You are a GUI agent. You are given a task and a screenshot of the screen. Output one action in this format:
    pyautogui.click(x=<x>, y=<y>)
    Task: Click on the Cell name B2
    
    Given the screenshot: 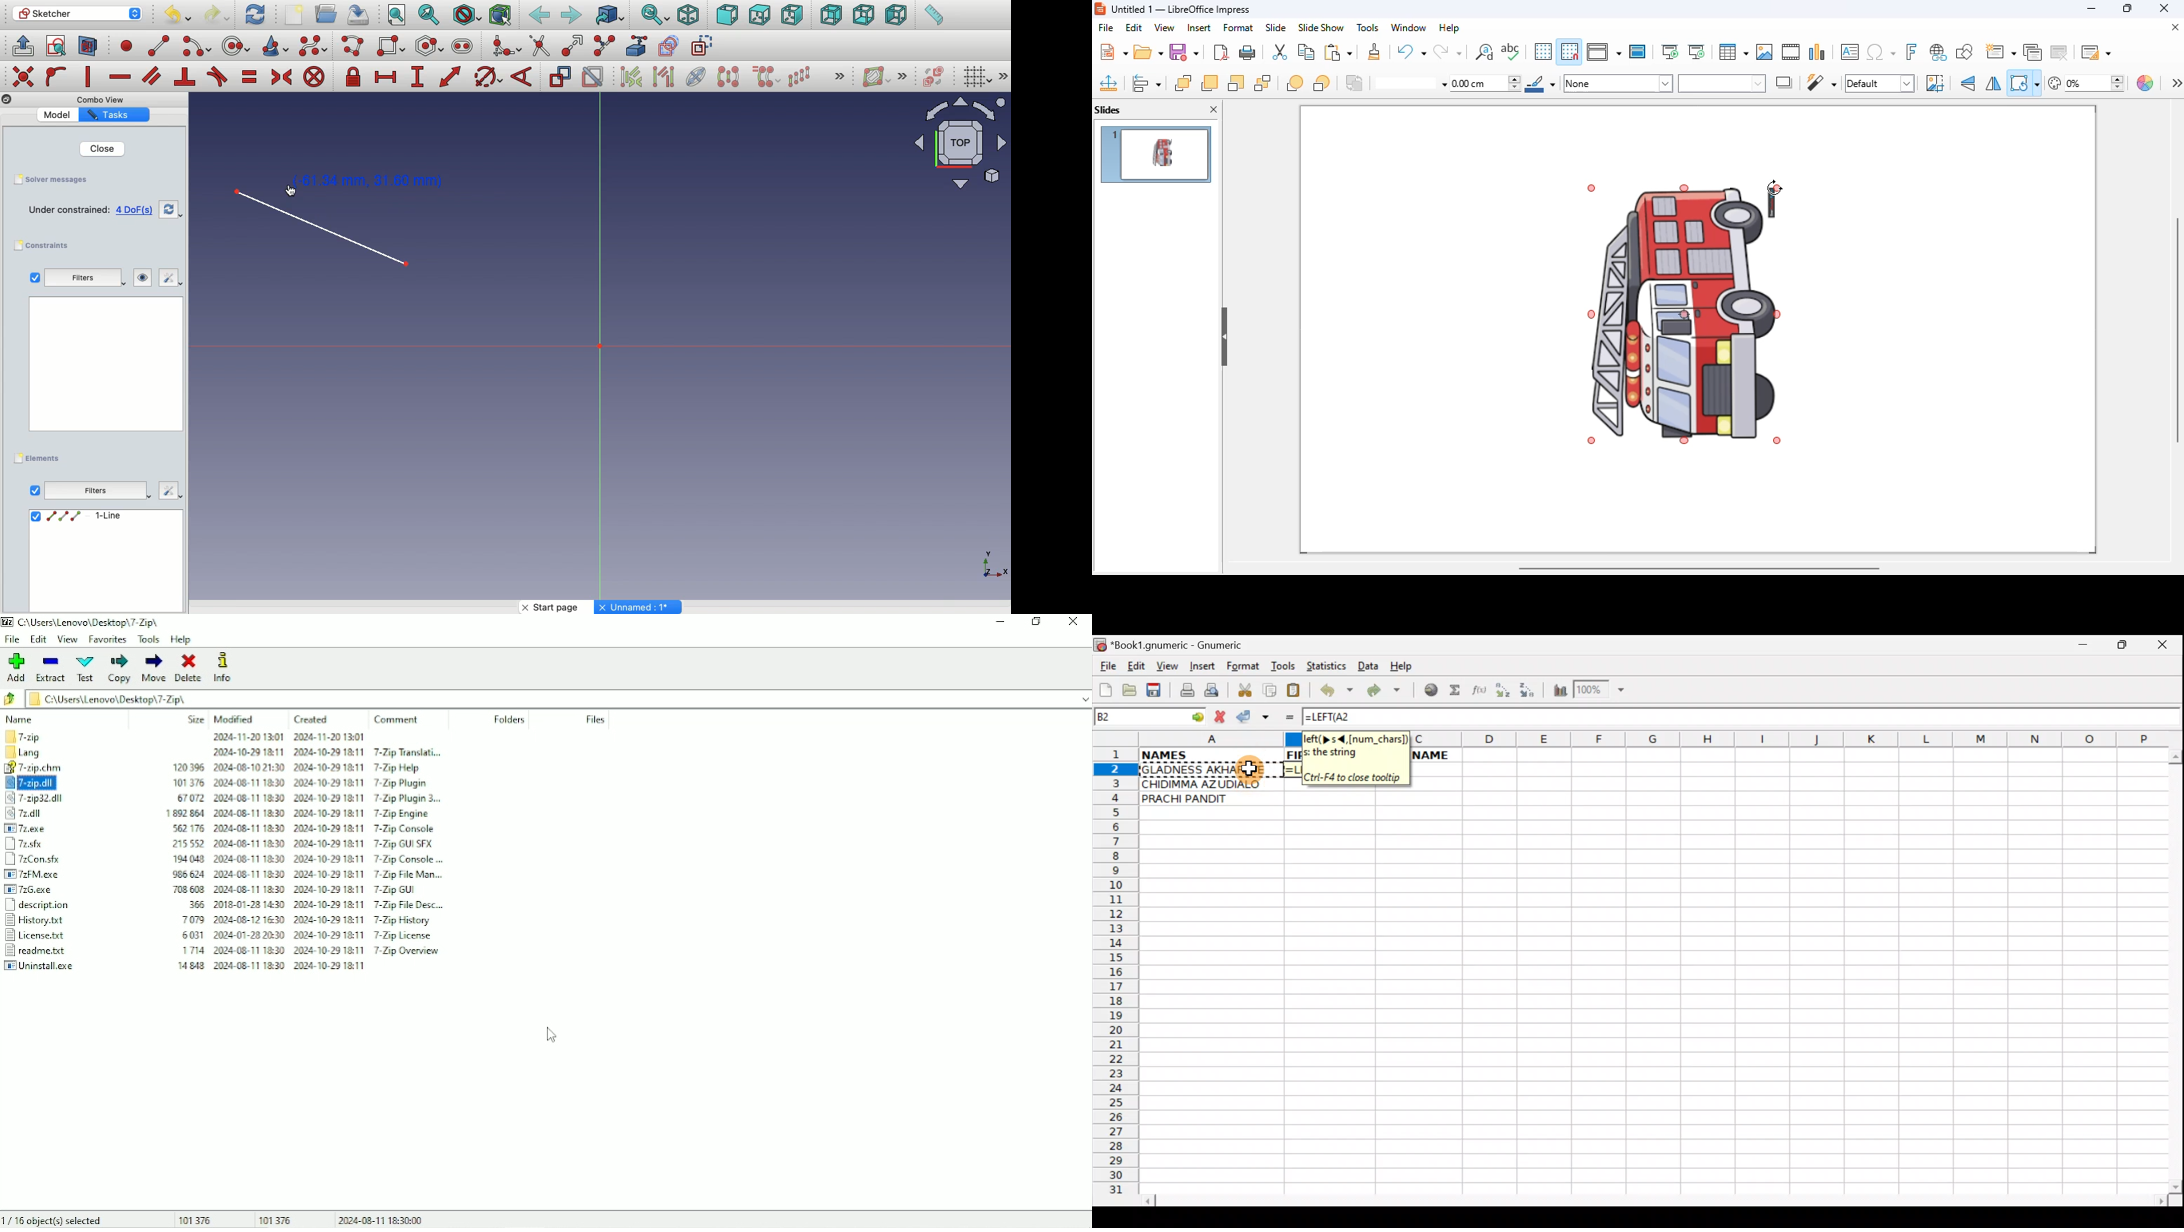 What is the action you would take?
    pyautogui.click(x=1135, y=717)
    